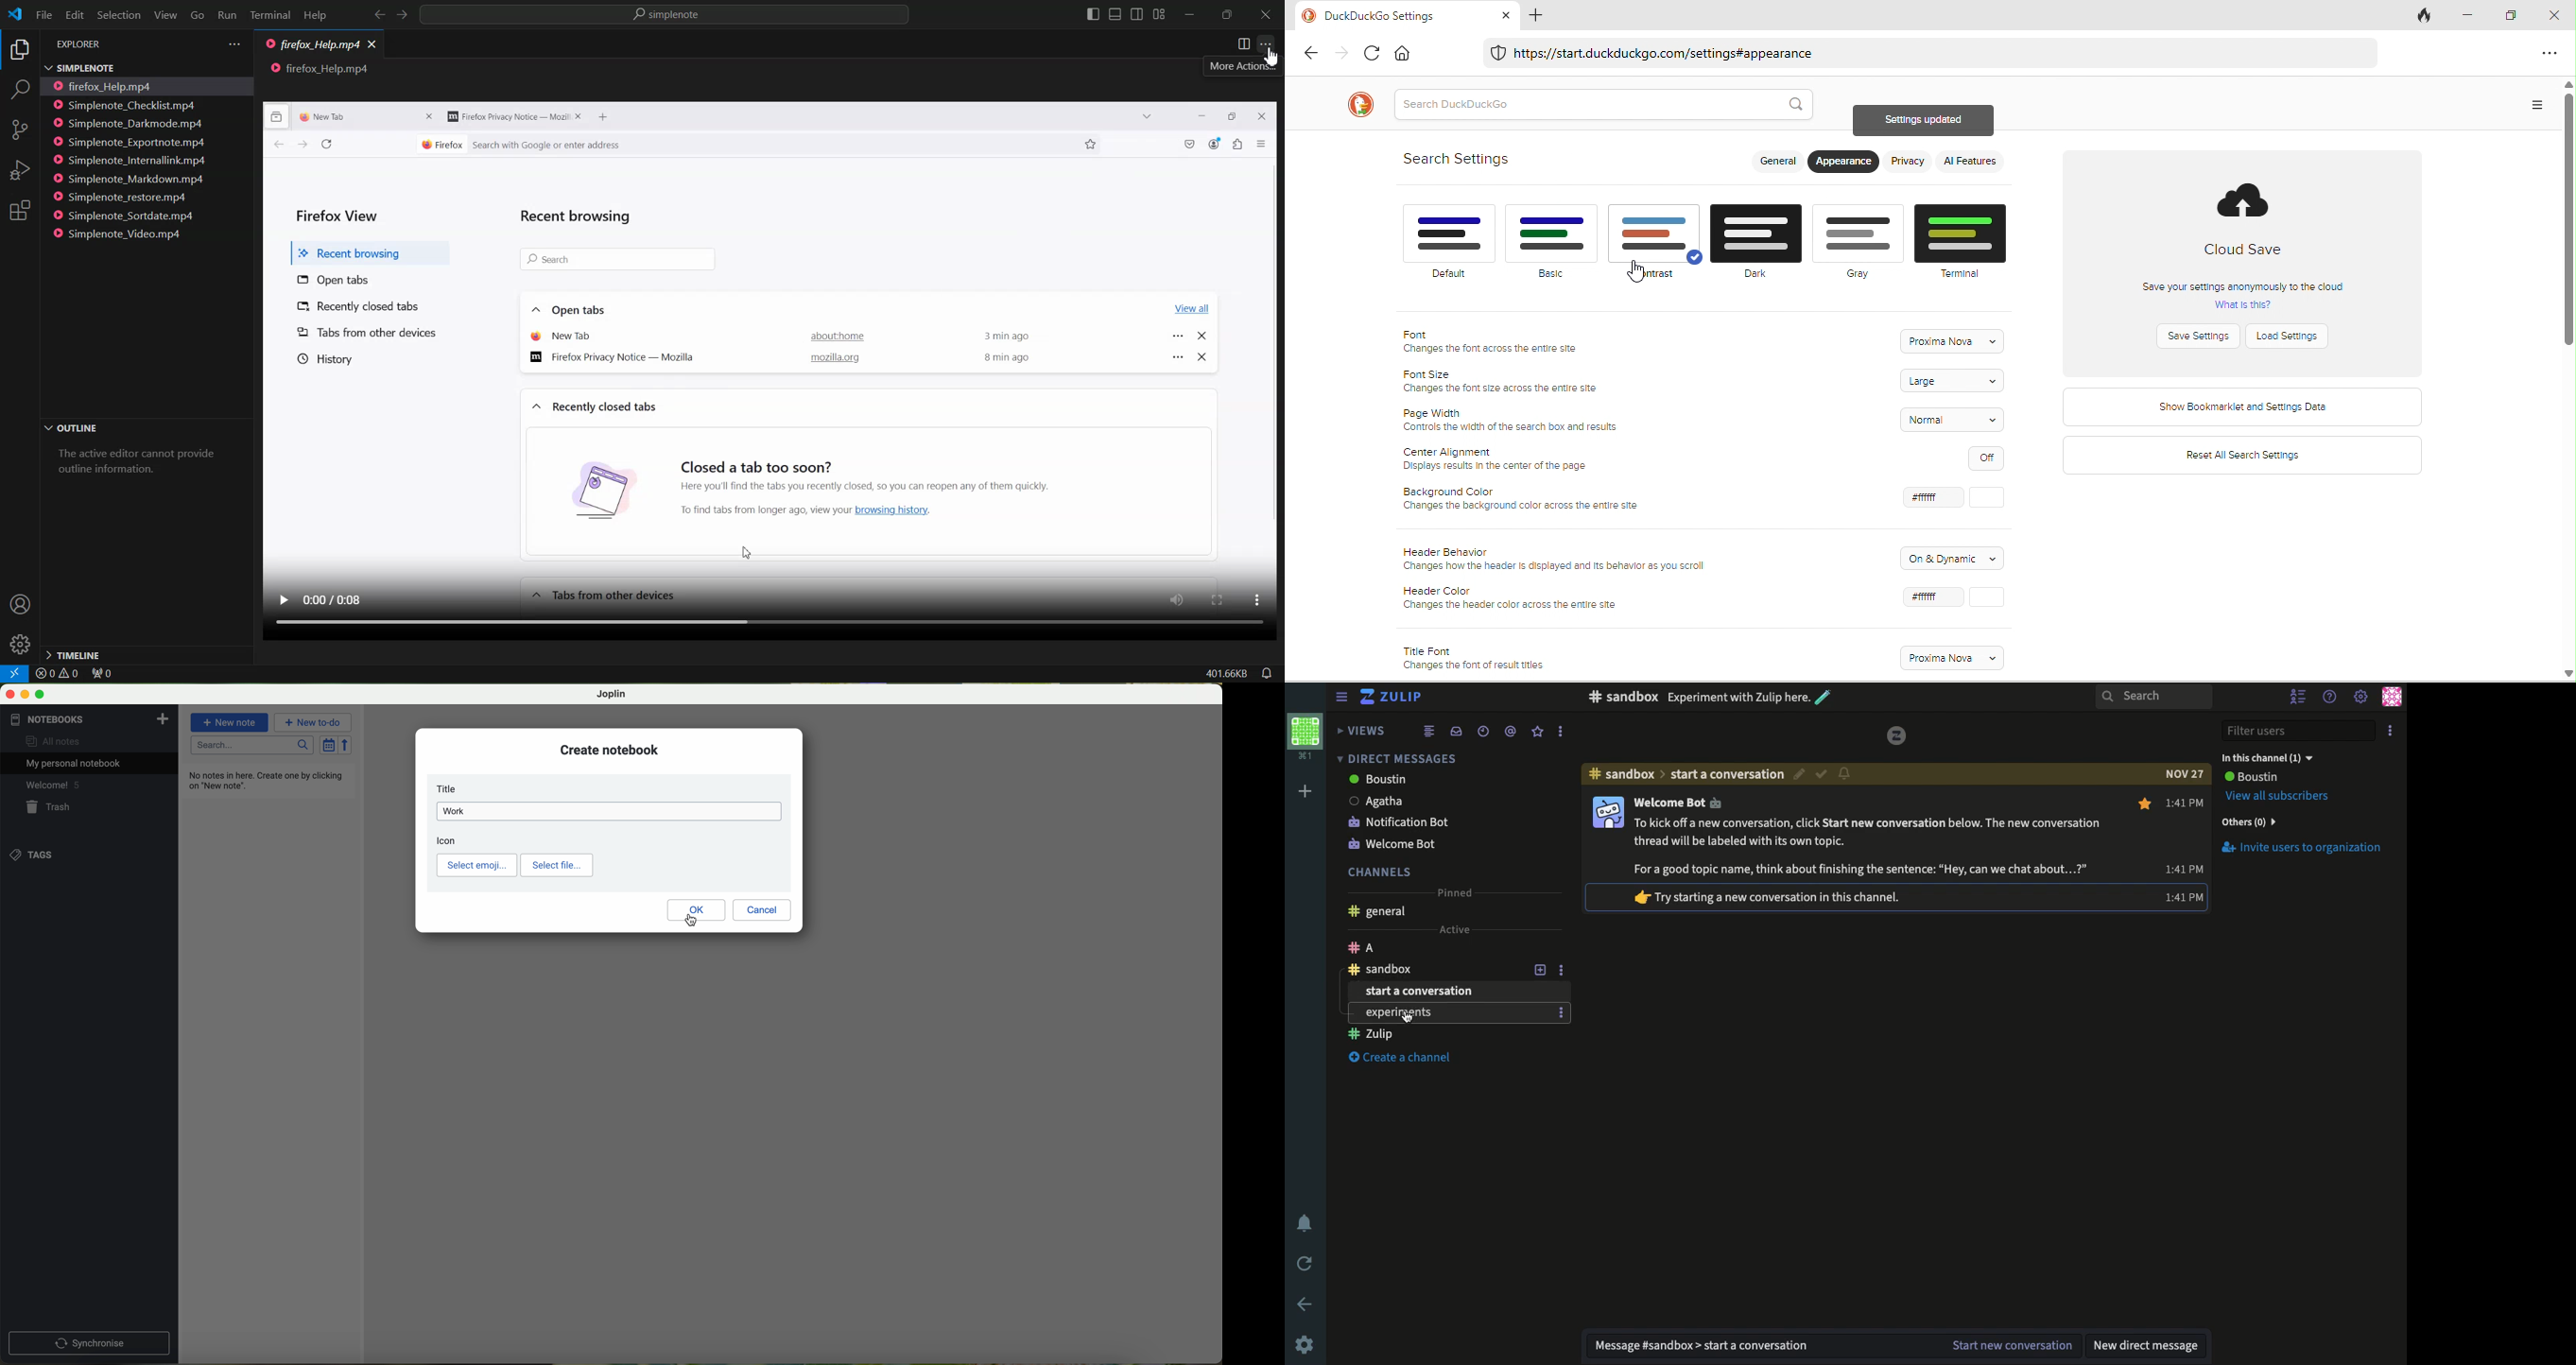 Image resolution: width=2576 pixels, height=1372 pixels. Describe the element at coordinates (759, 510) in the screenshot. I see `To find tabs from longer ago, view your` at that location.